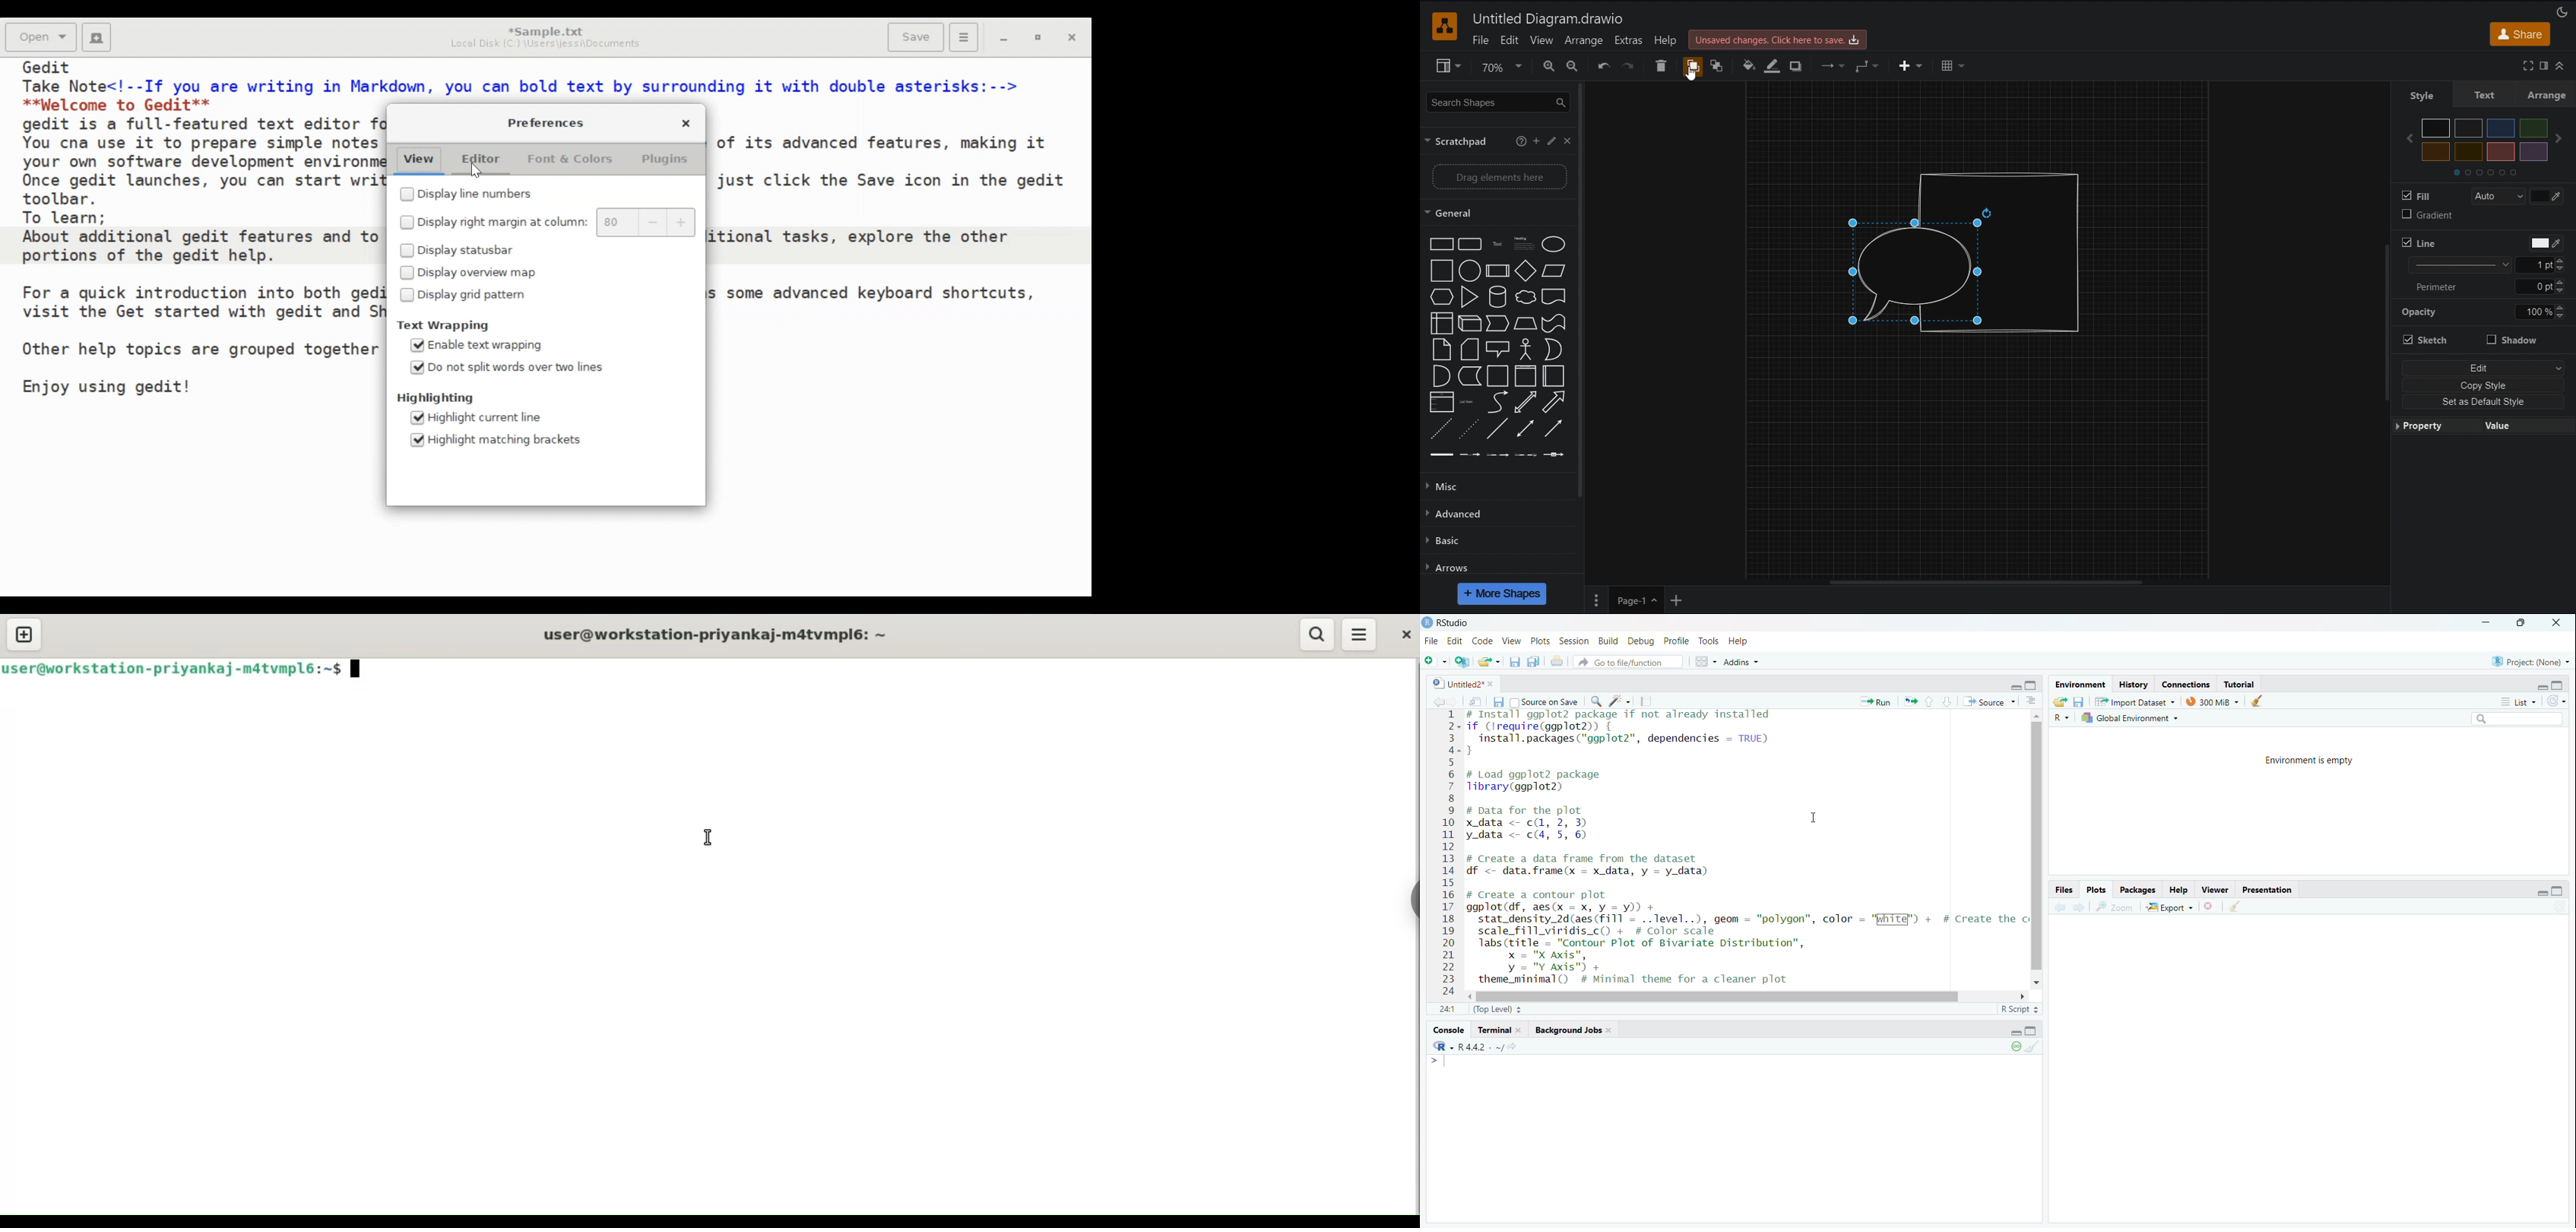 The image size is (2576, 1232). I want to click on Plots, so click(1541, 642).